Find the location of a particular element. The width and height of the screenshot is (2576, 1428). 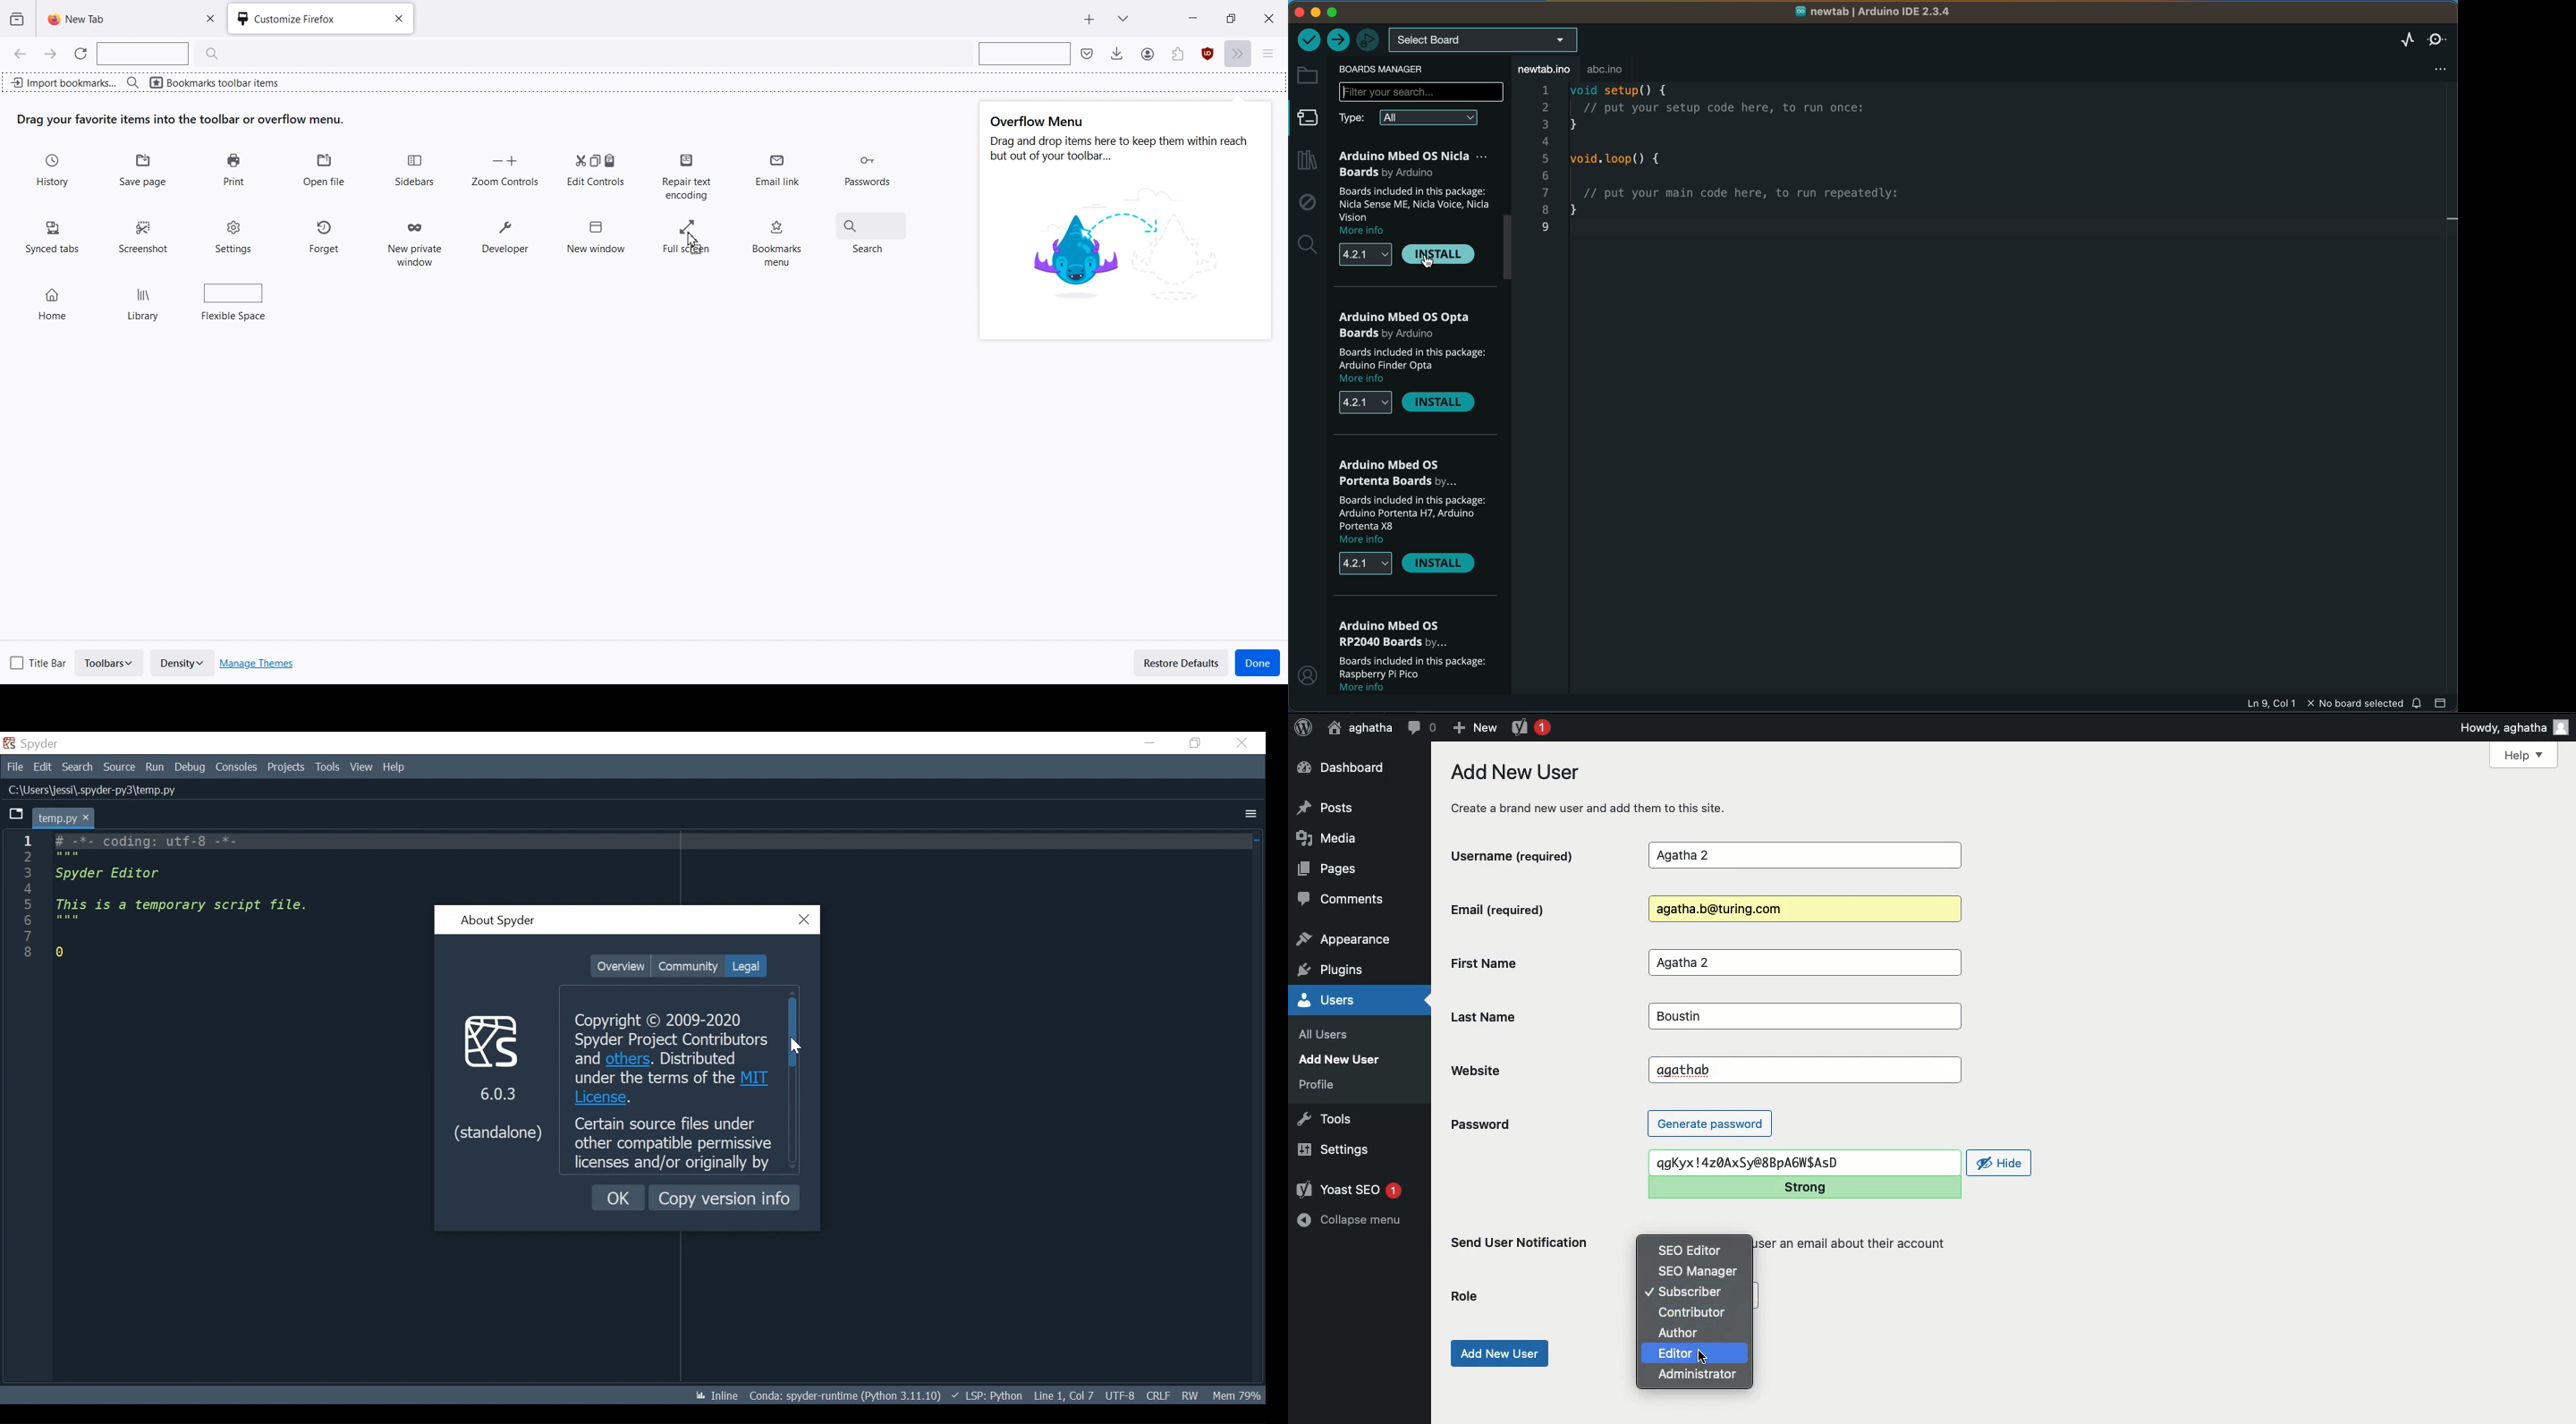

Logo is located at coordinates (1303, 728).